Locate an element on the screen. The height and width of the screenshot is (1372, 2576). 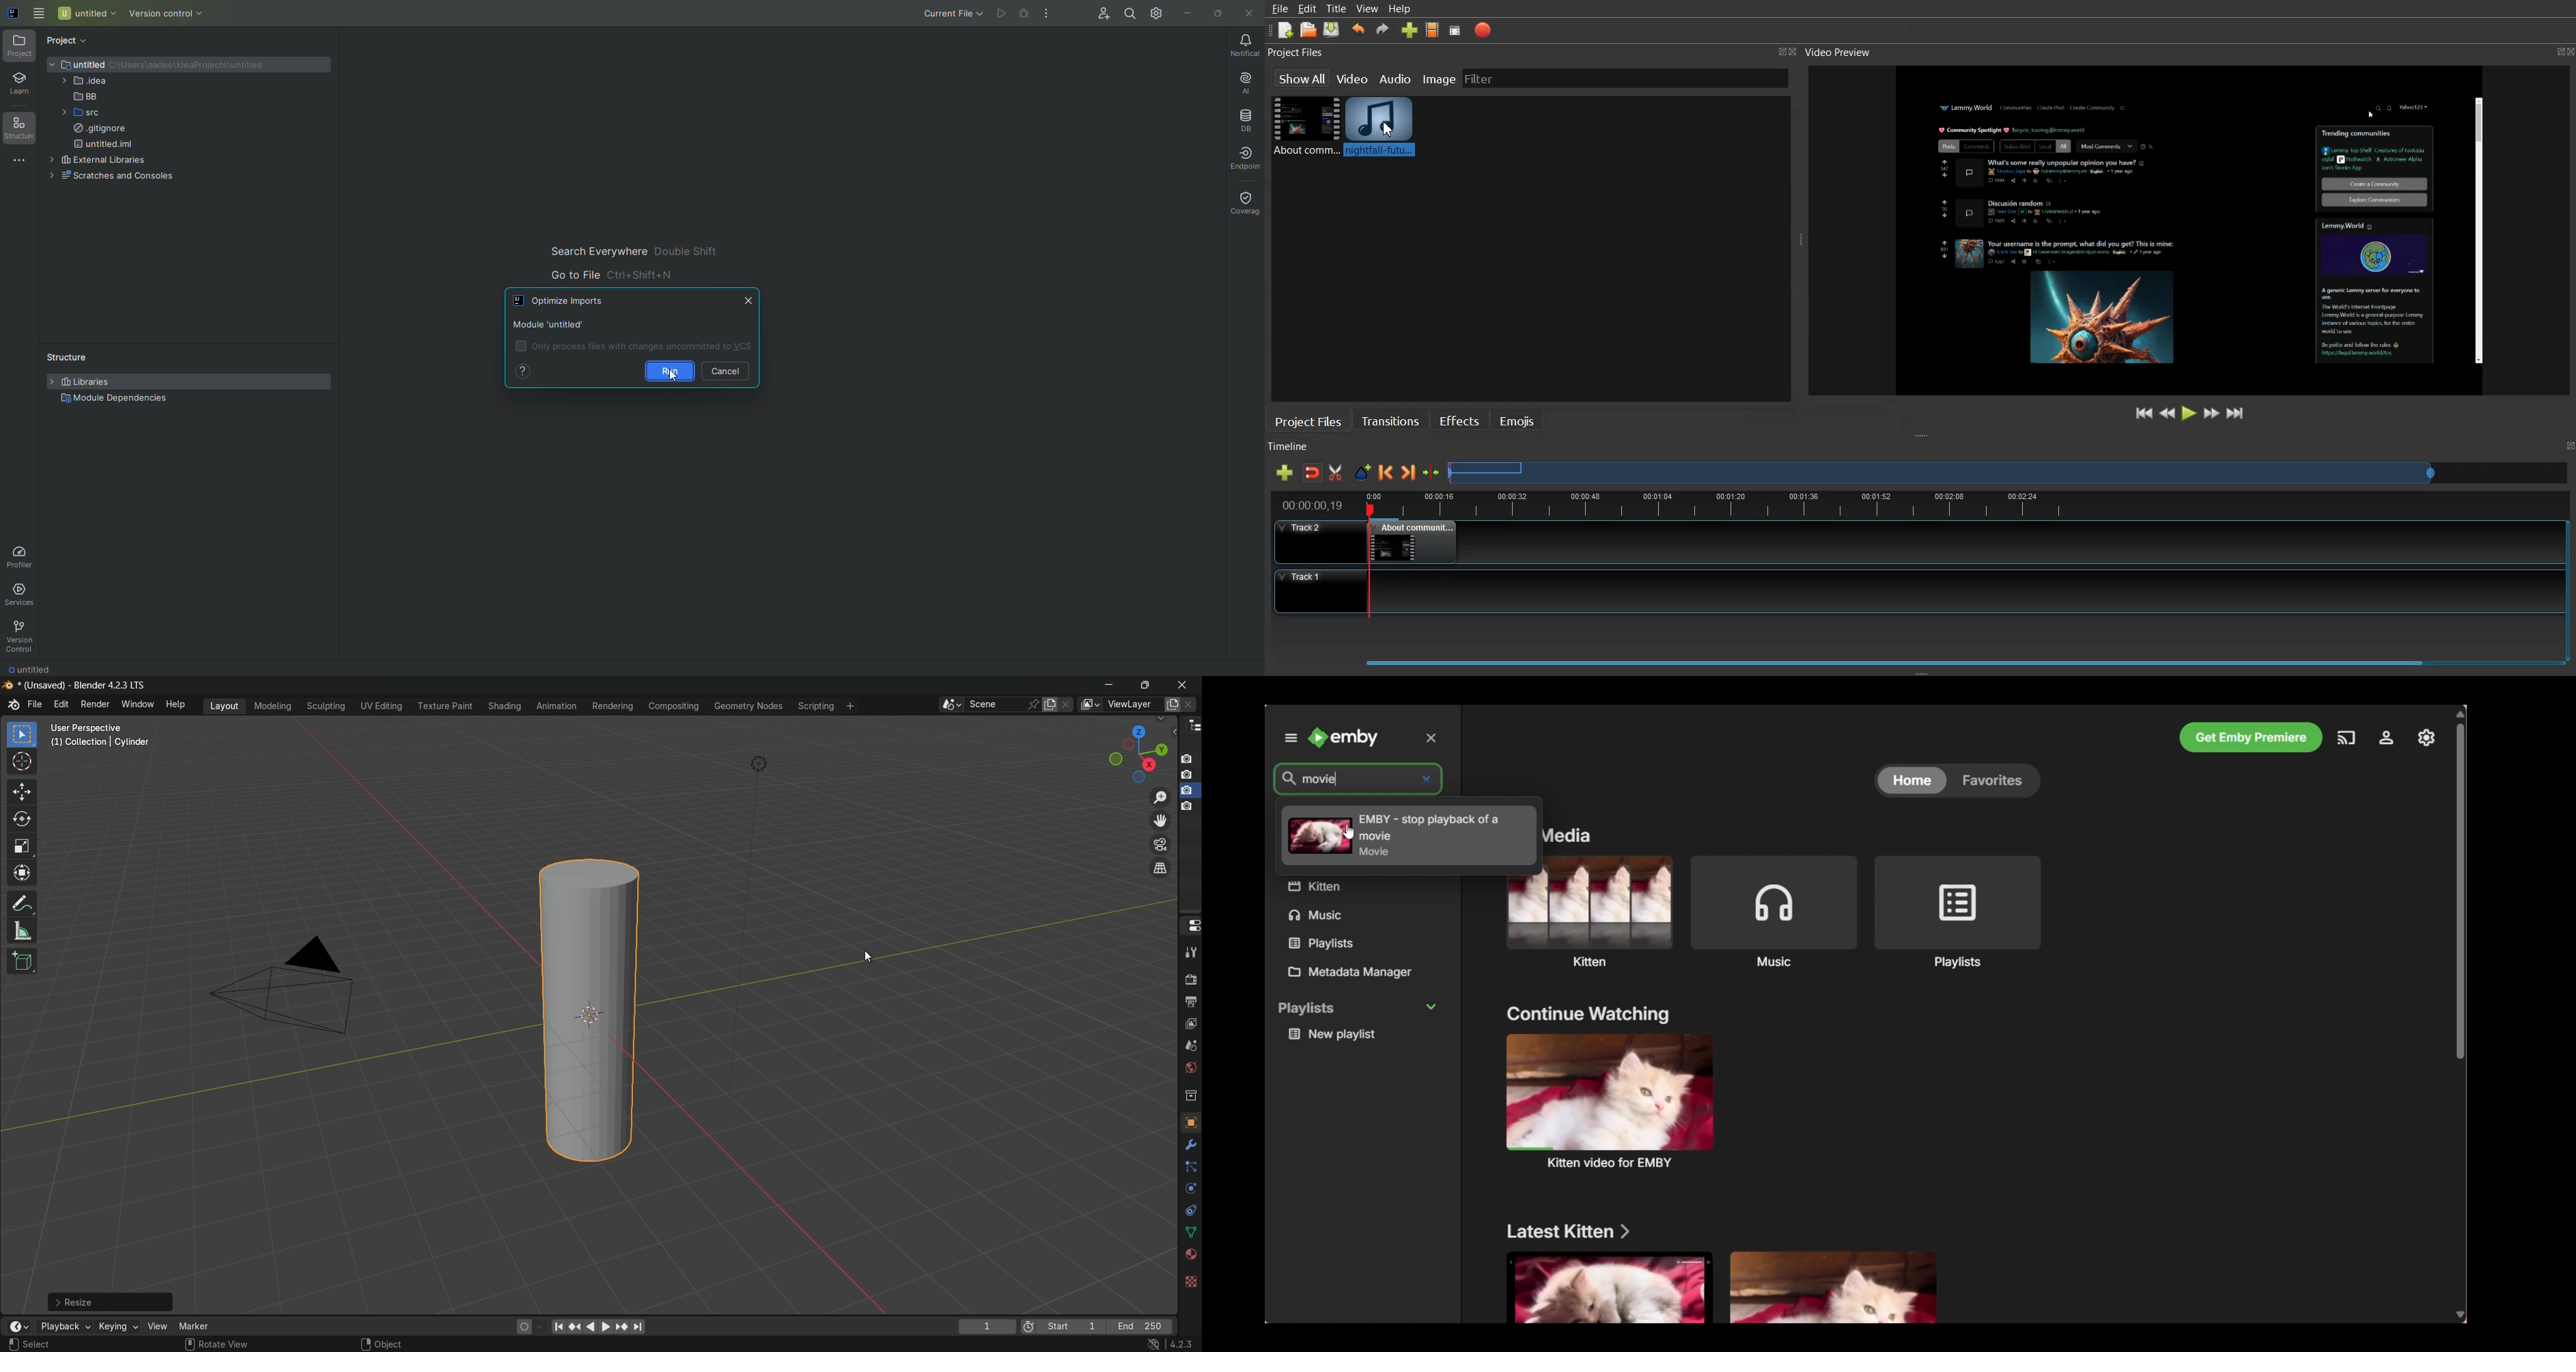
compositing is located at coordinates (674, 707).